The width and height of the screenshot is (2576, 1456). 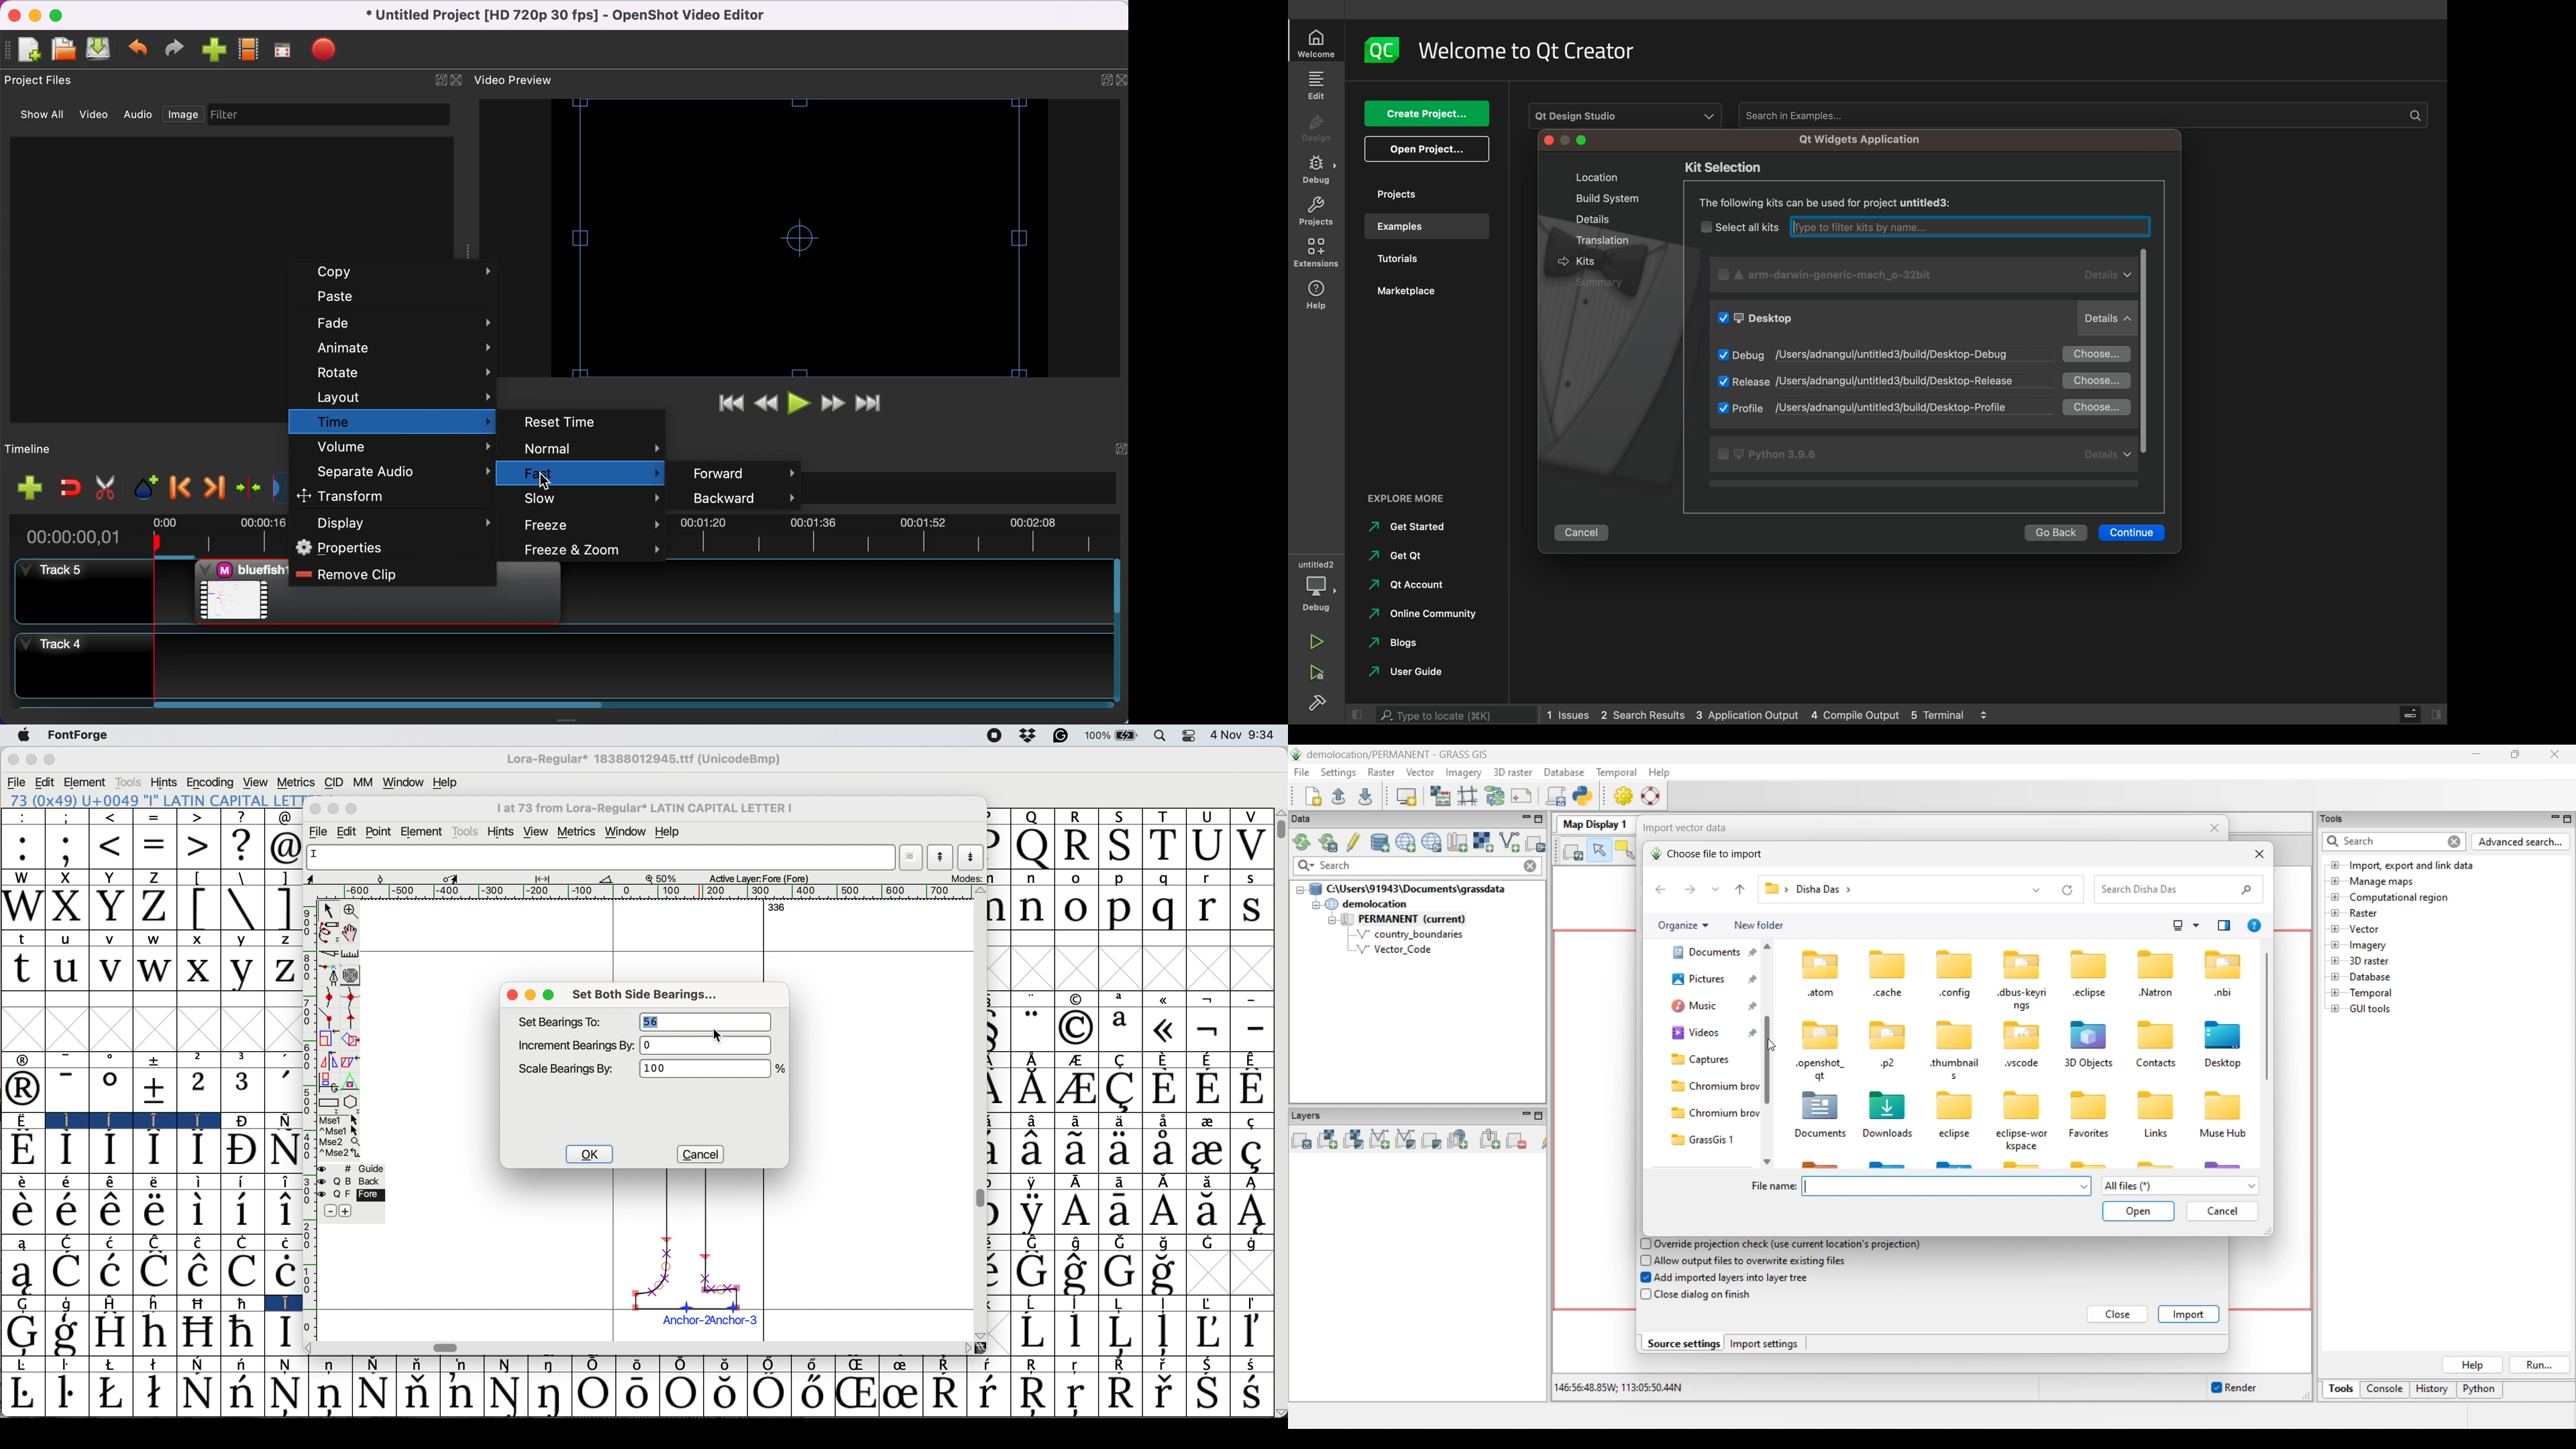 What do you see at coordinates (66, 969) in the screenshot?
I see `u` at bounding box center [66, 969].